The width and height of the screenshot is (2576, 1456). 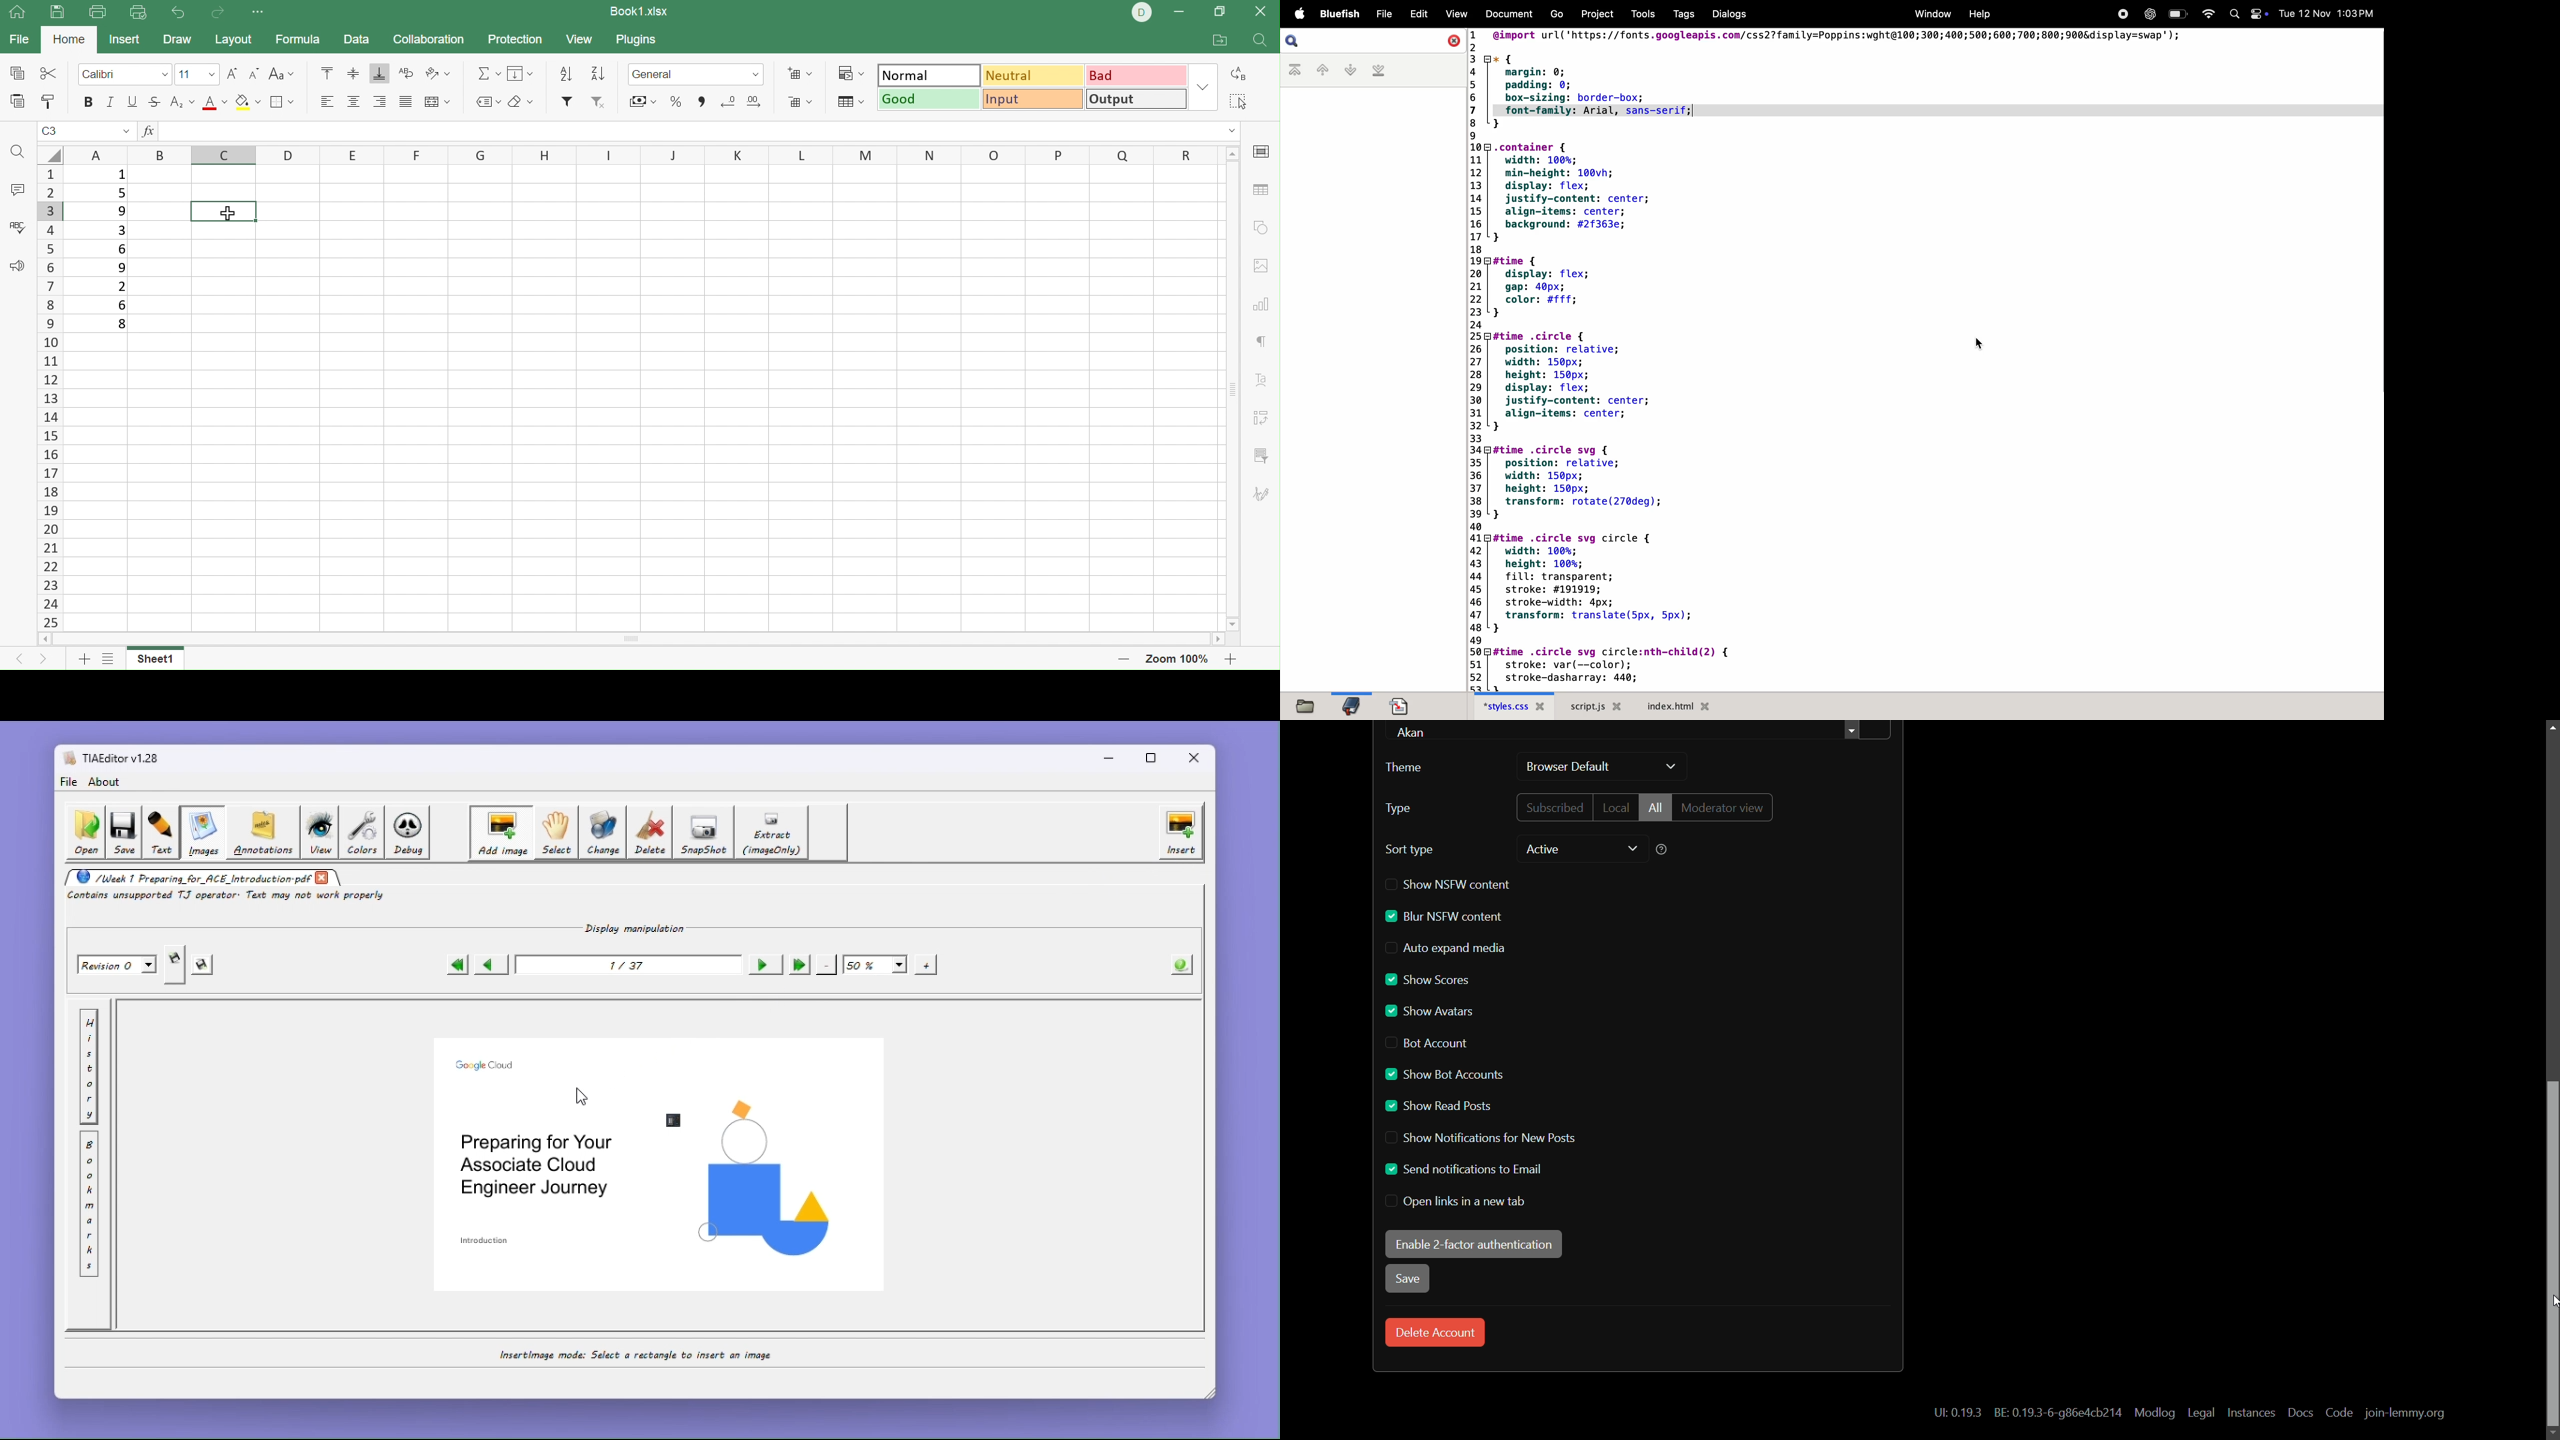 I want to click on View, so click(x=579, y=39).